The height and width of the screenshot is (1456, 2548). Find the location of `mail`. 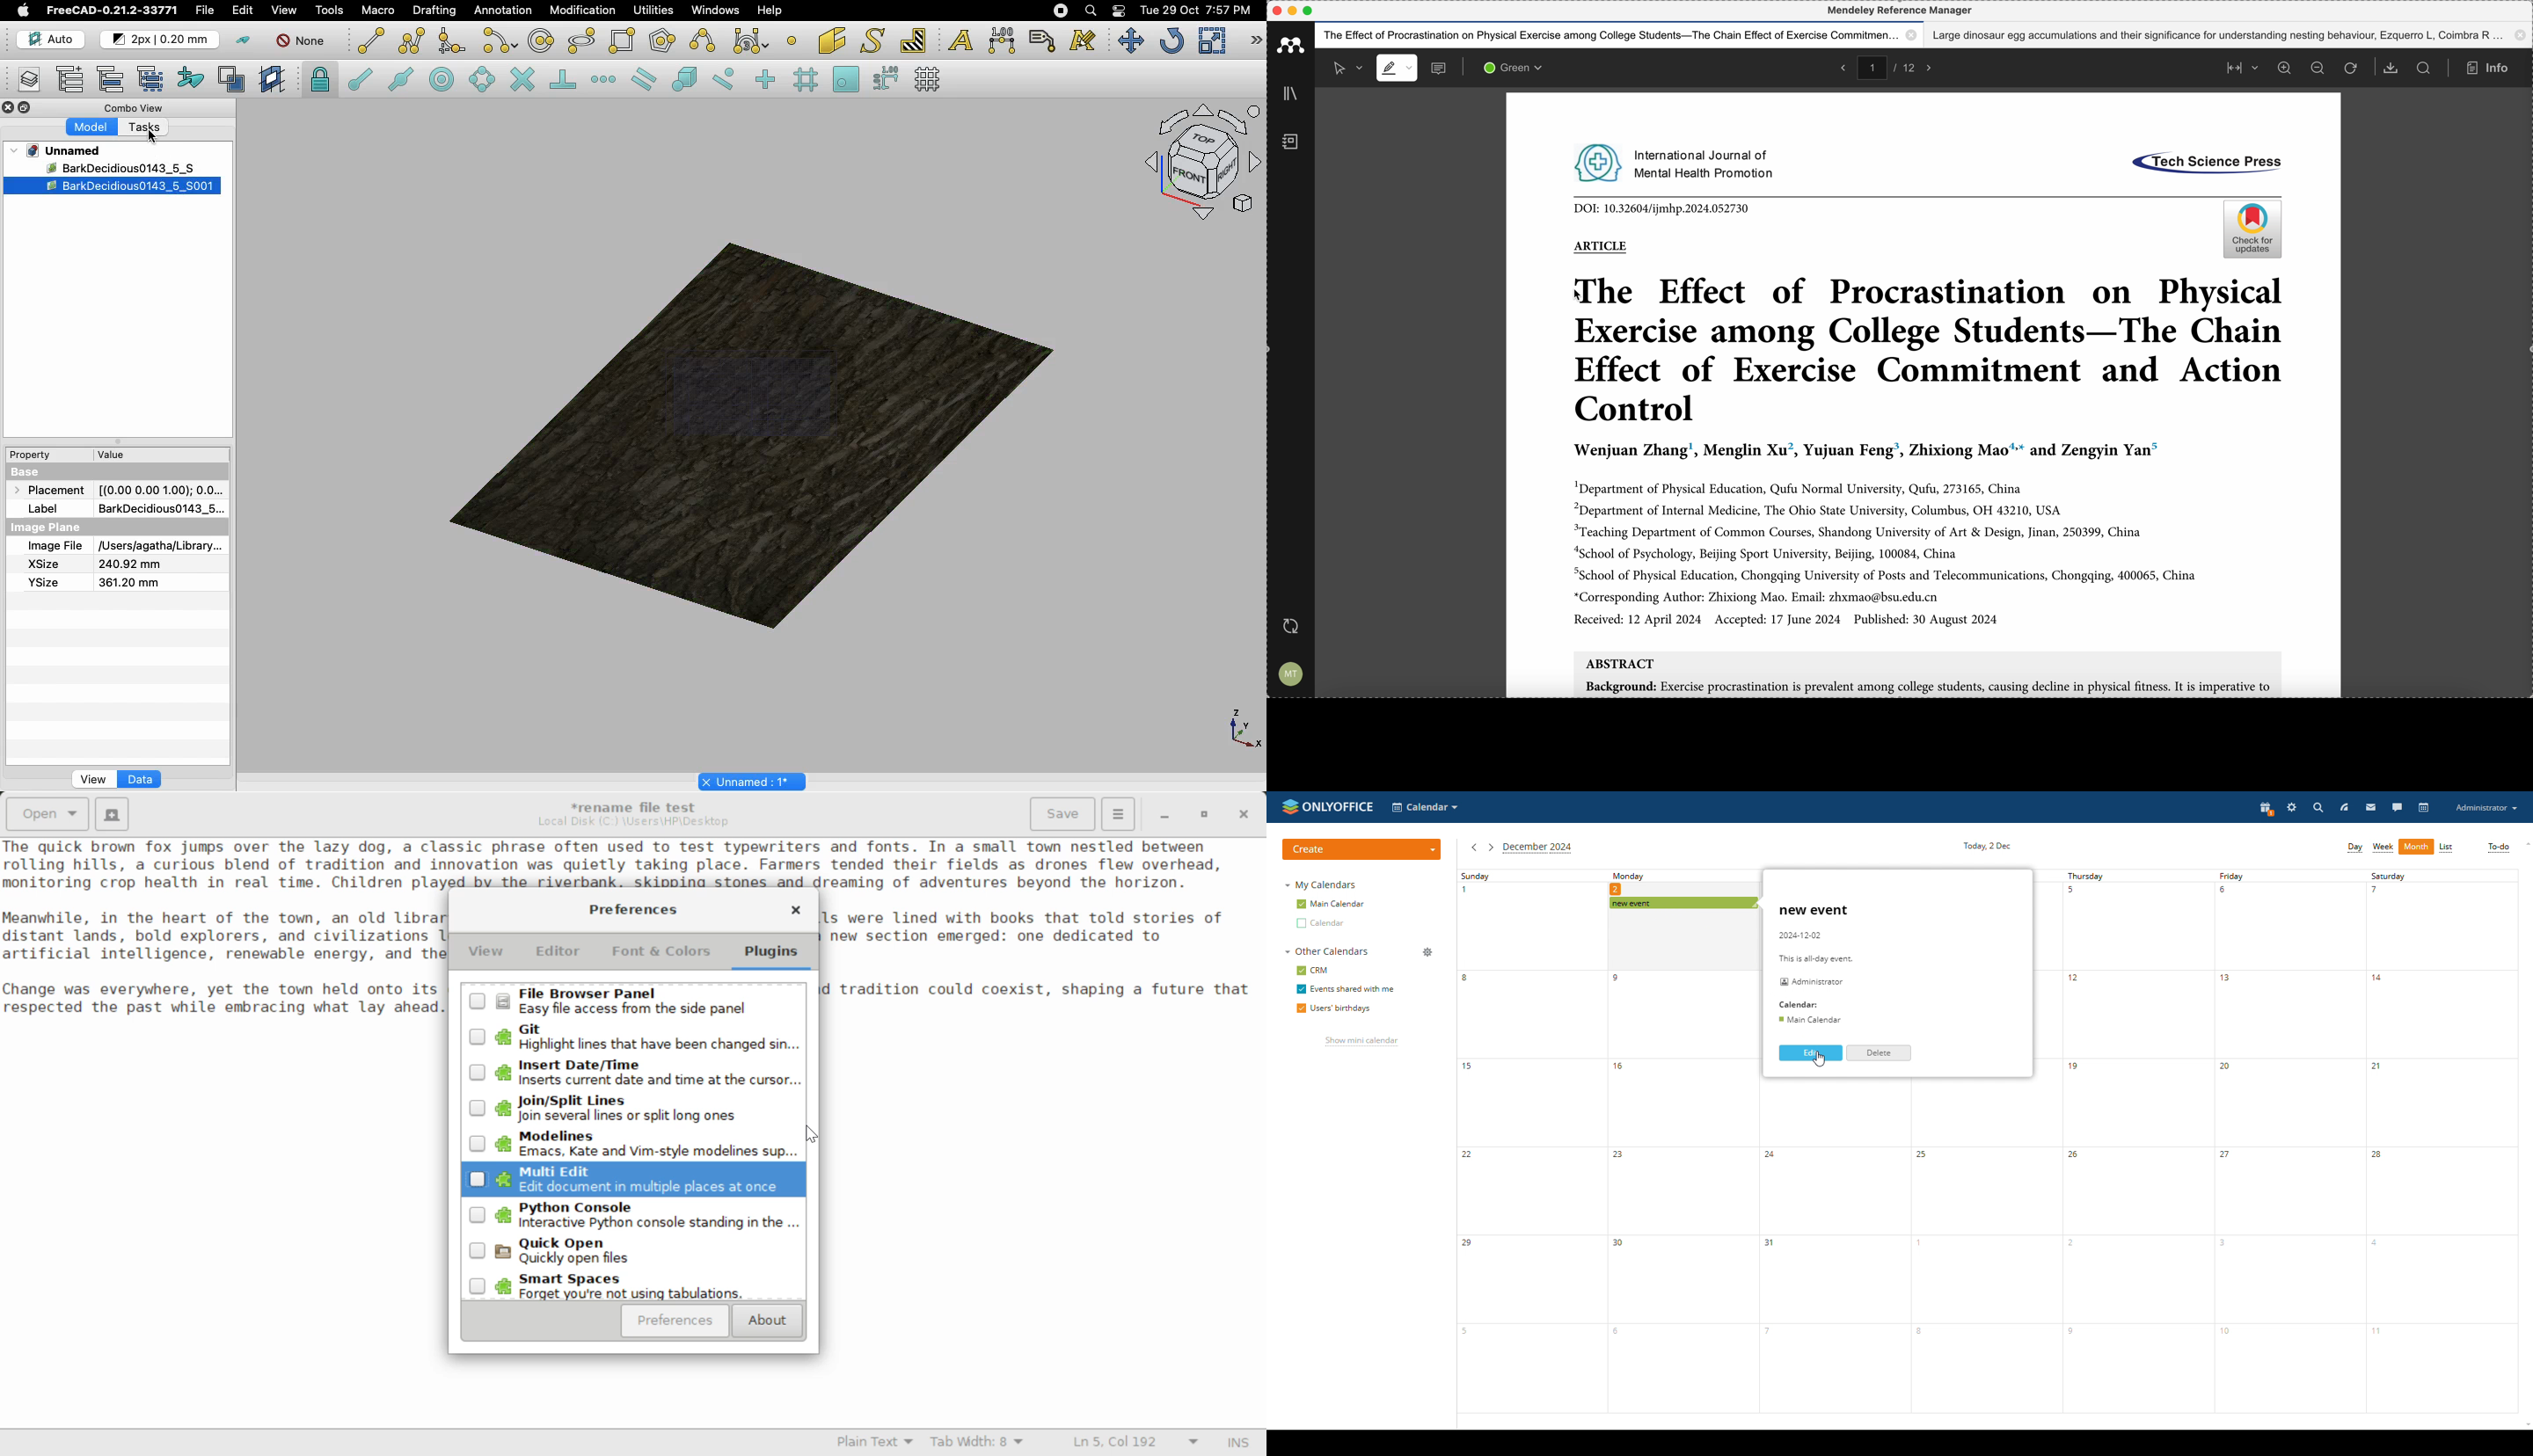

mail is located at coordinates (2370, 808).